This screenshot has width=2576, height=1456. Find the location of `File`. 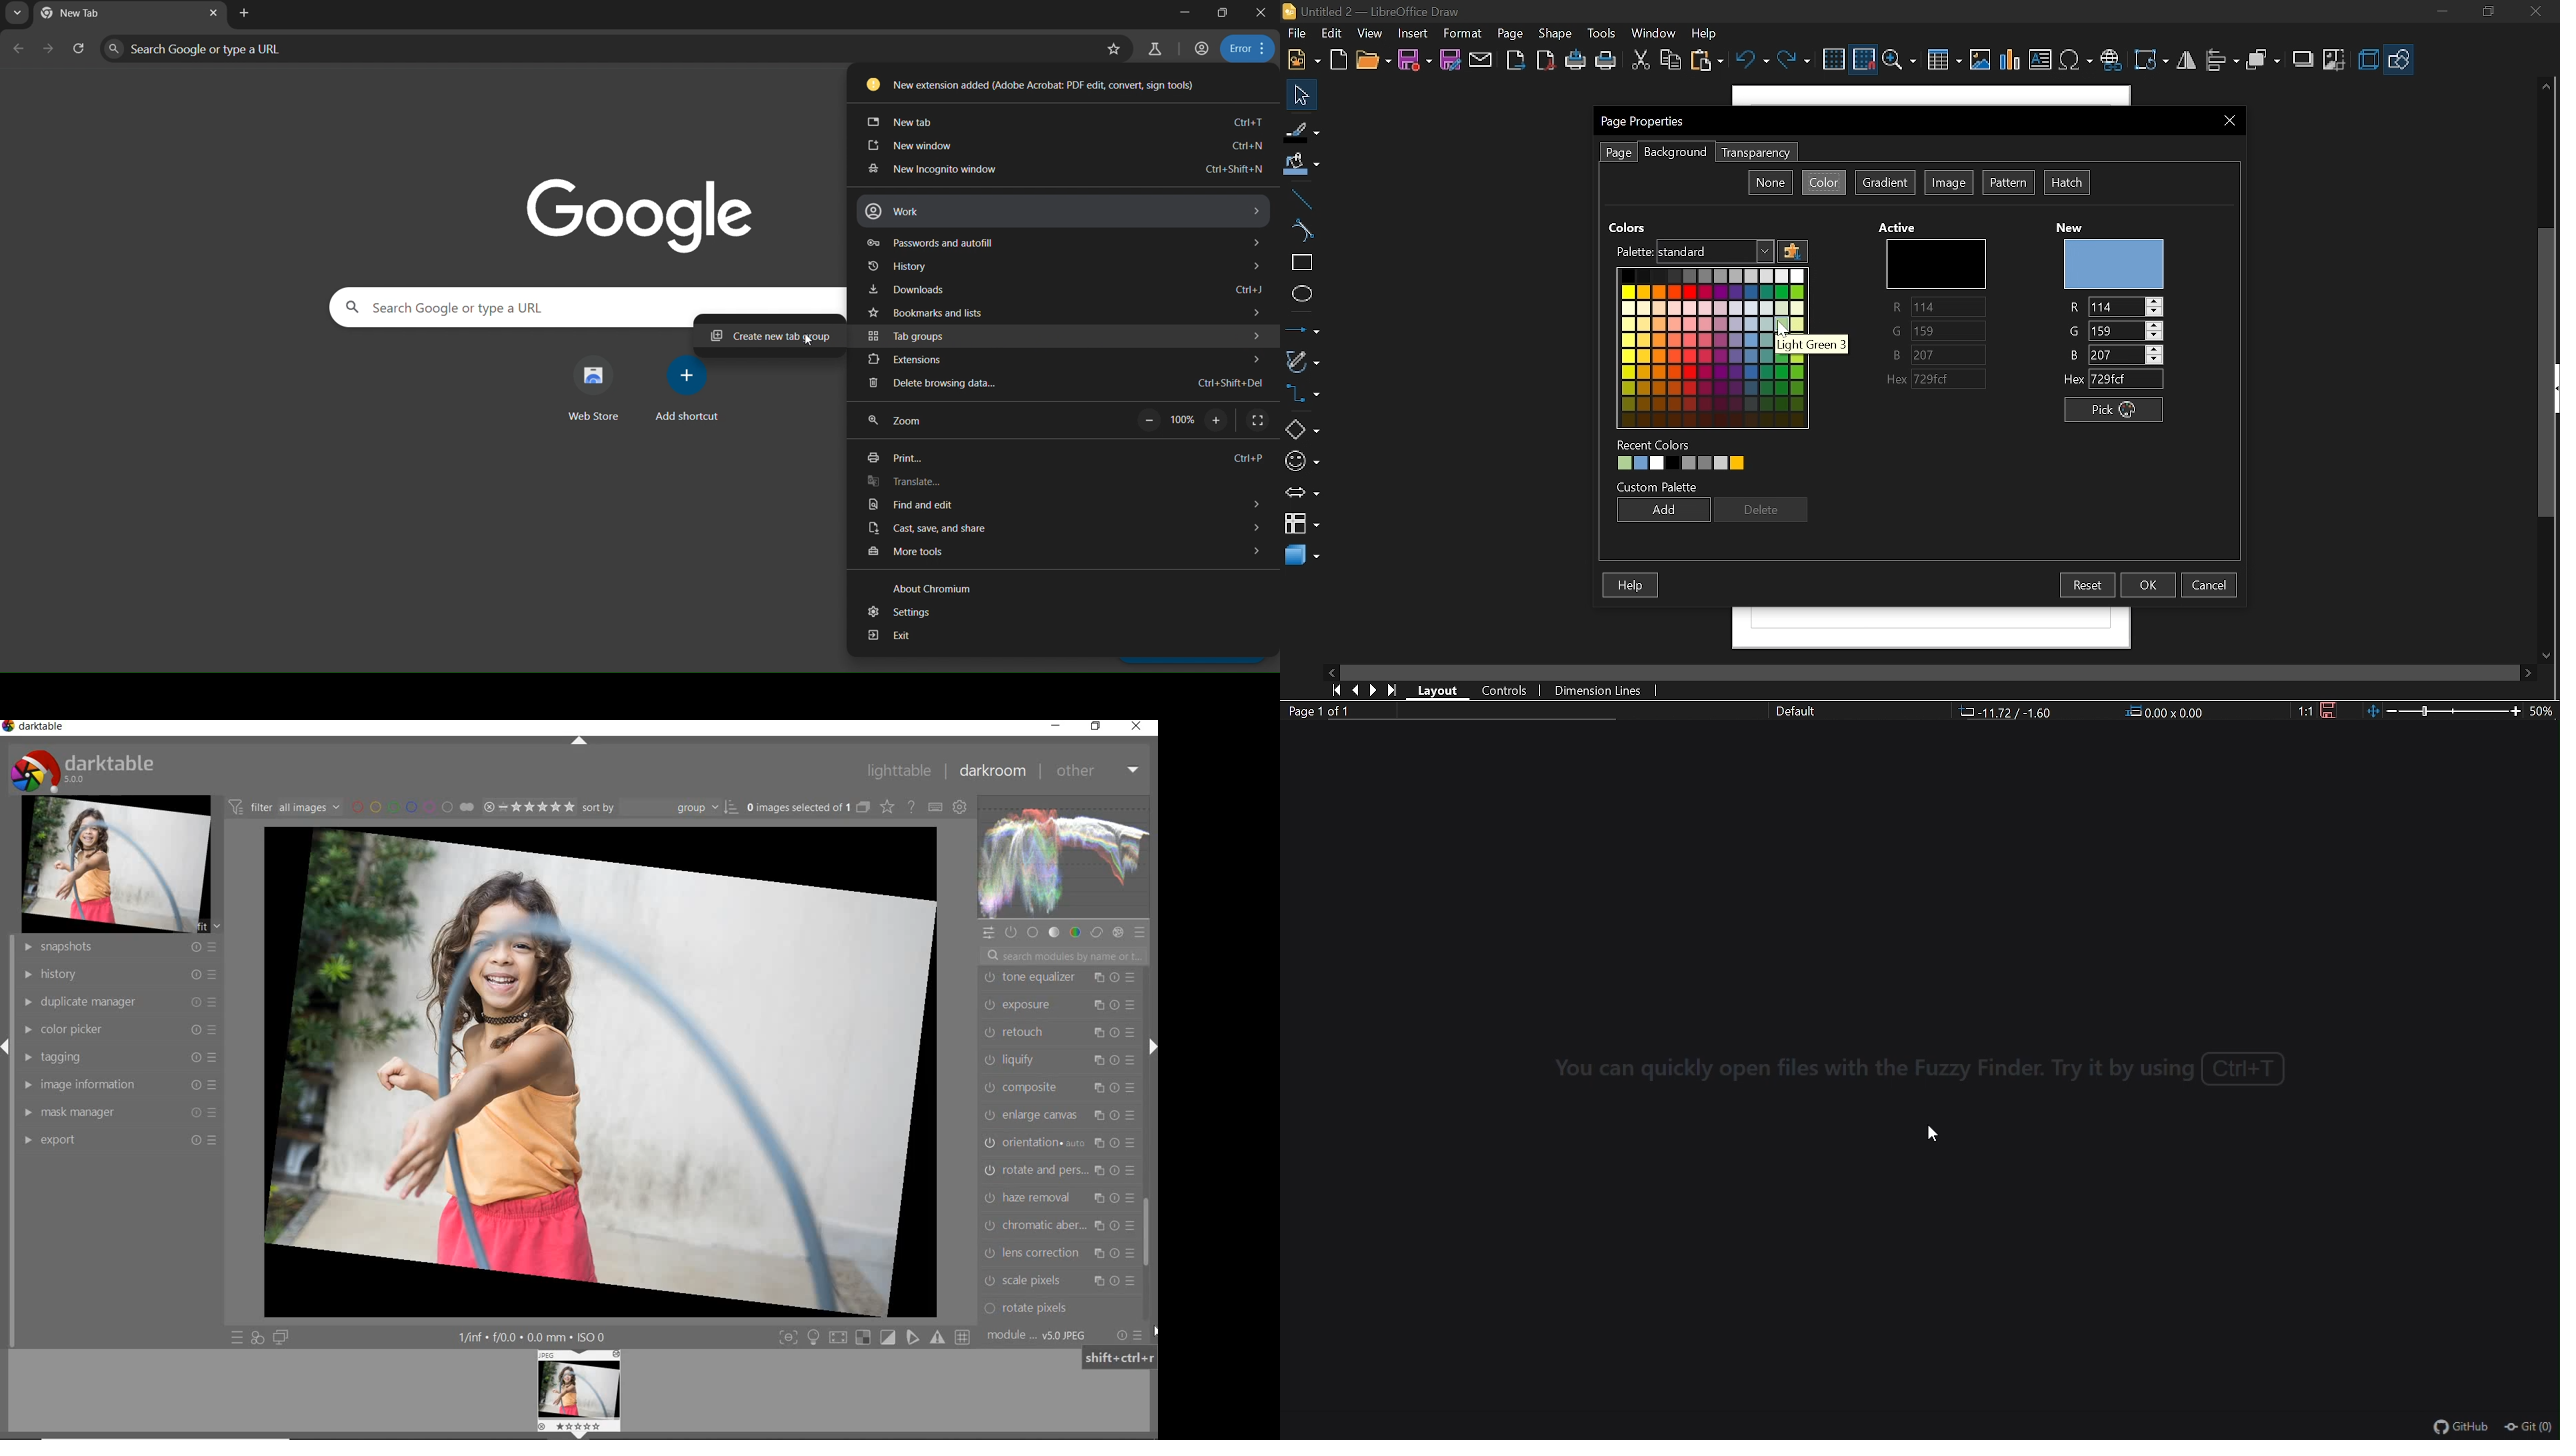

File is located at coordinates (1298, 33).